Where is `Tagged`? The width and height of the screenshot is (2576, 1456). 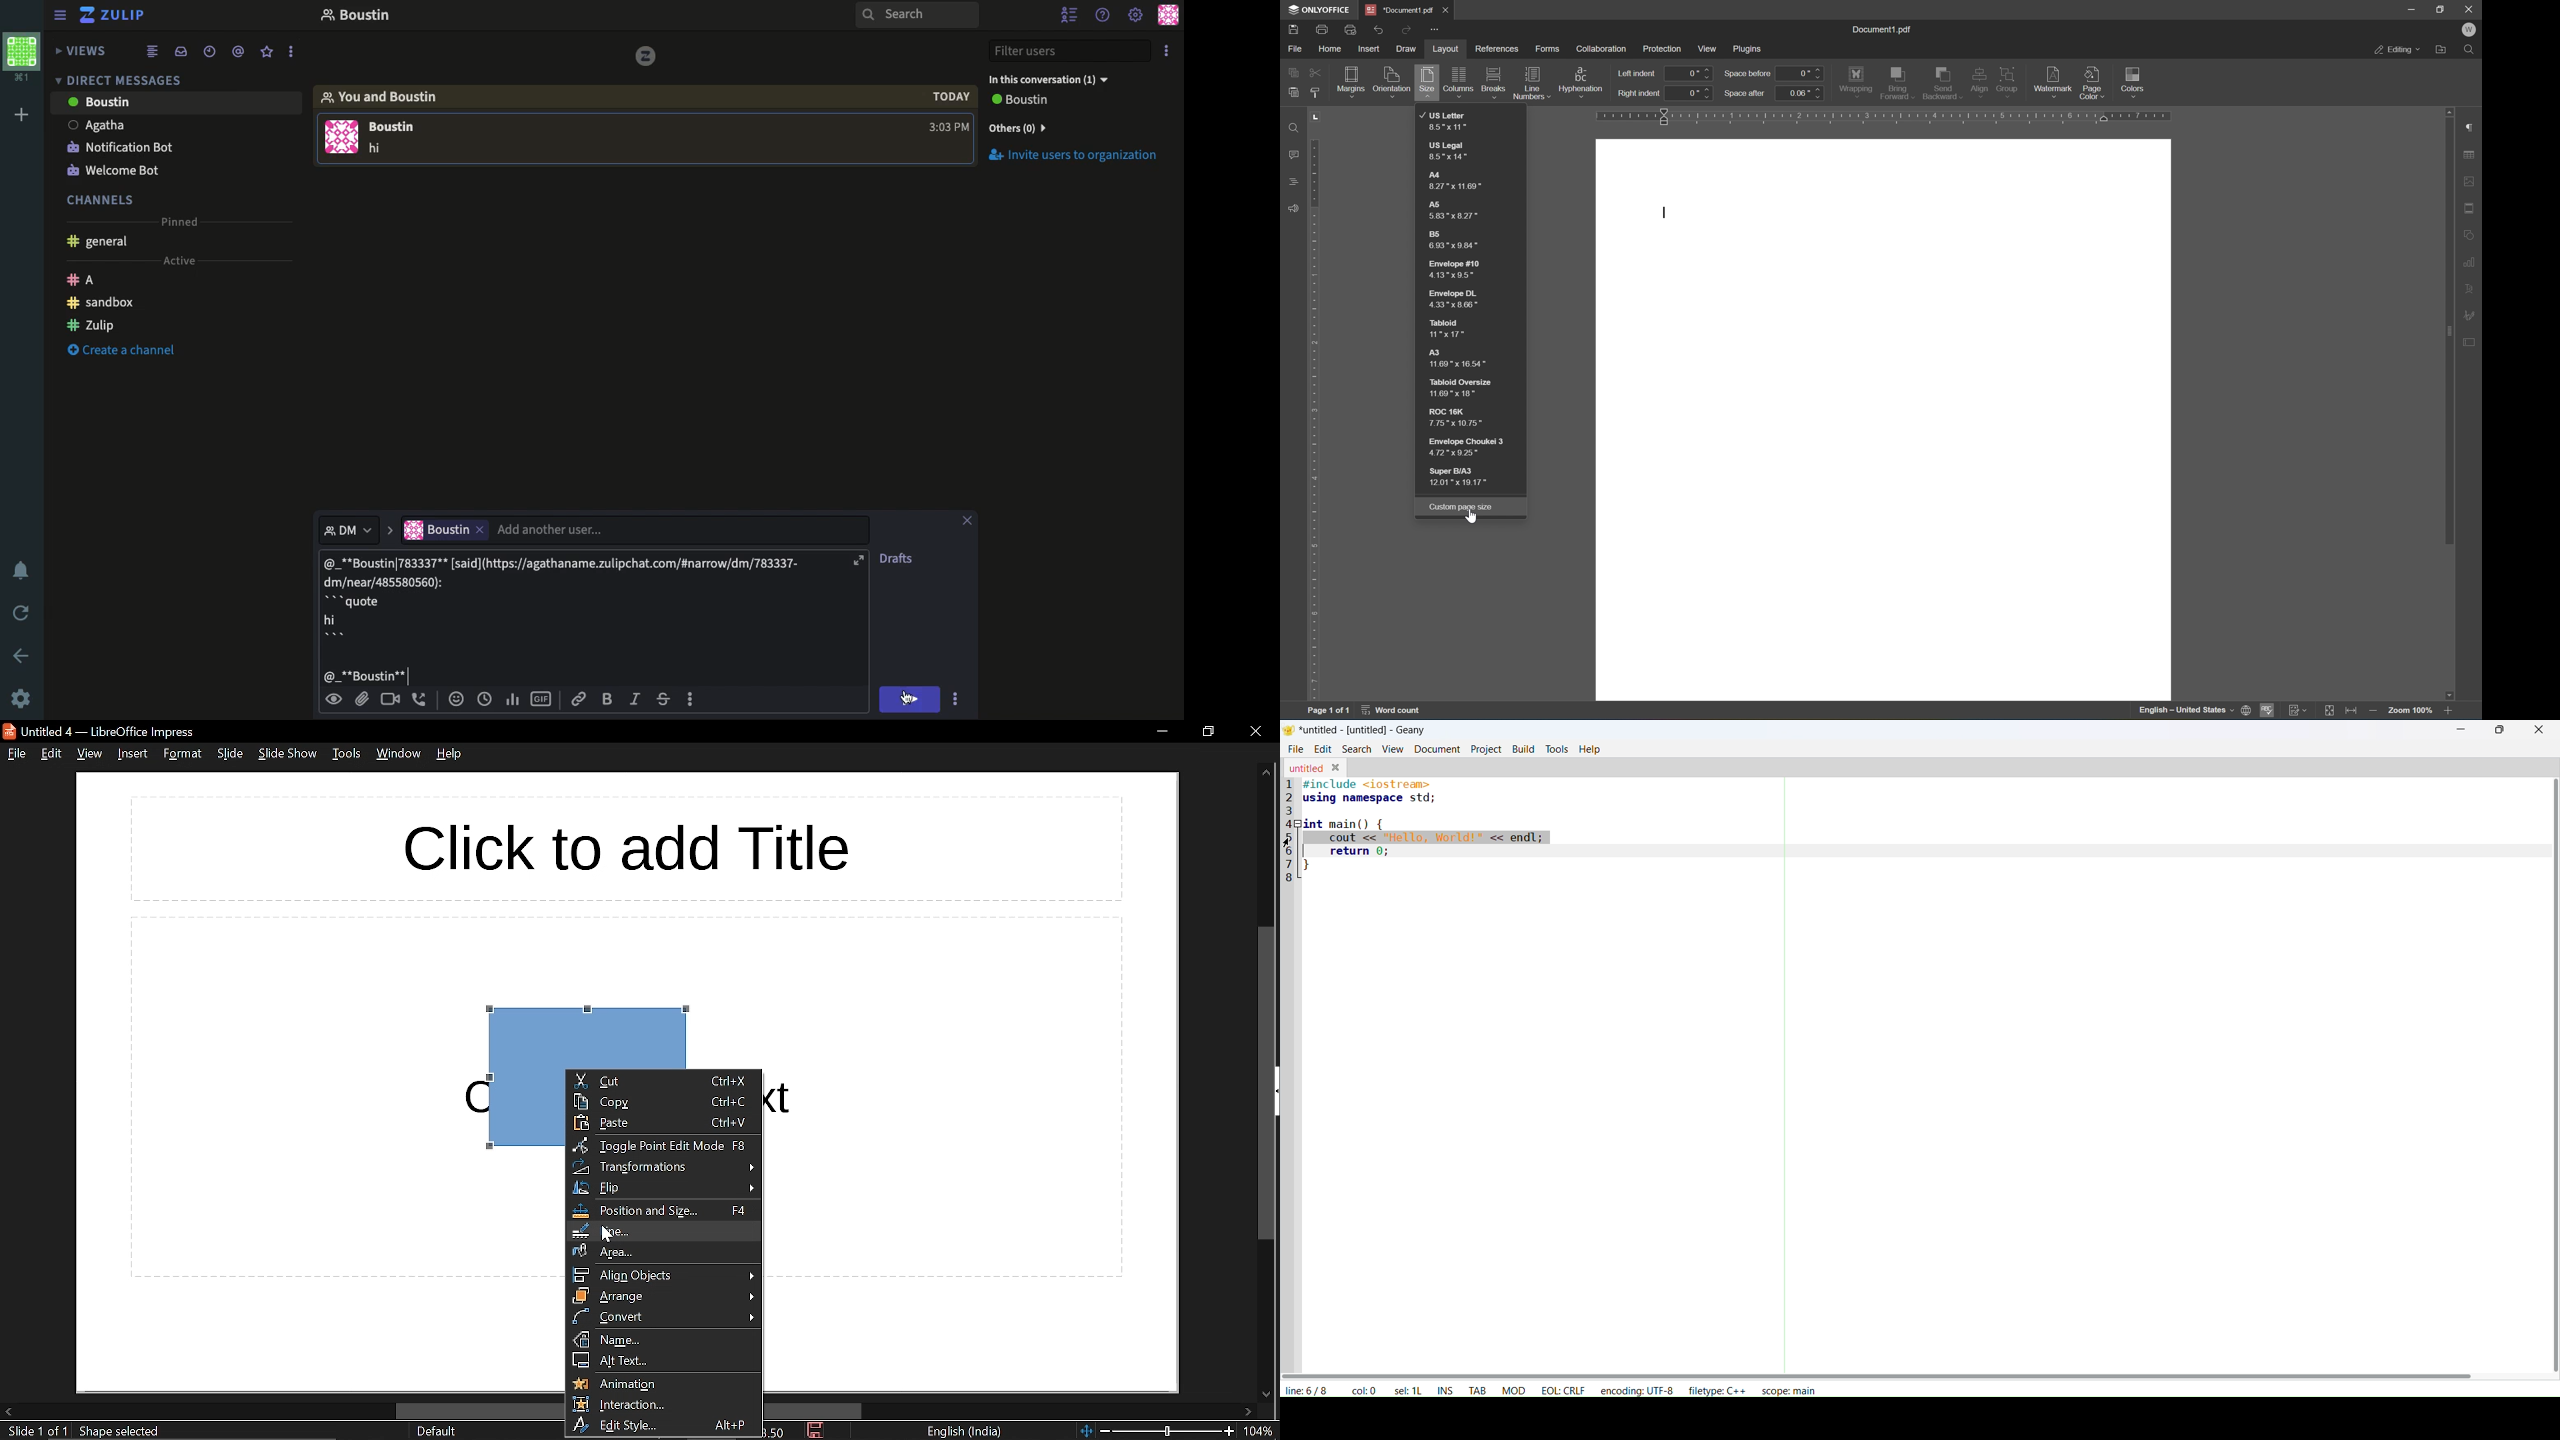 Tagged is located at coordinates (373, 674).